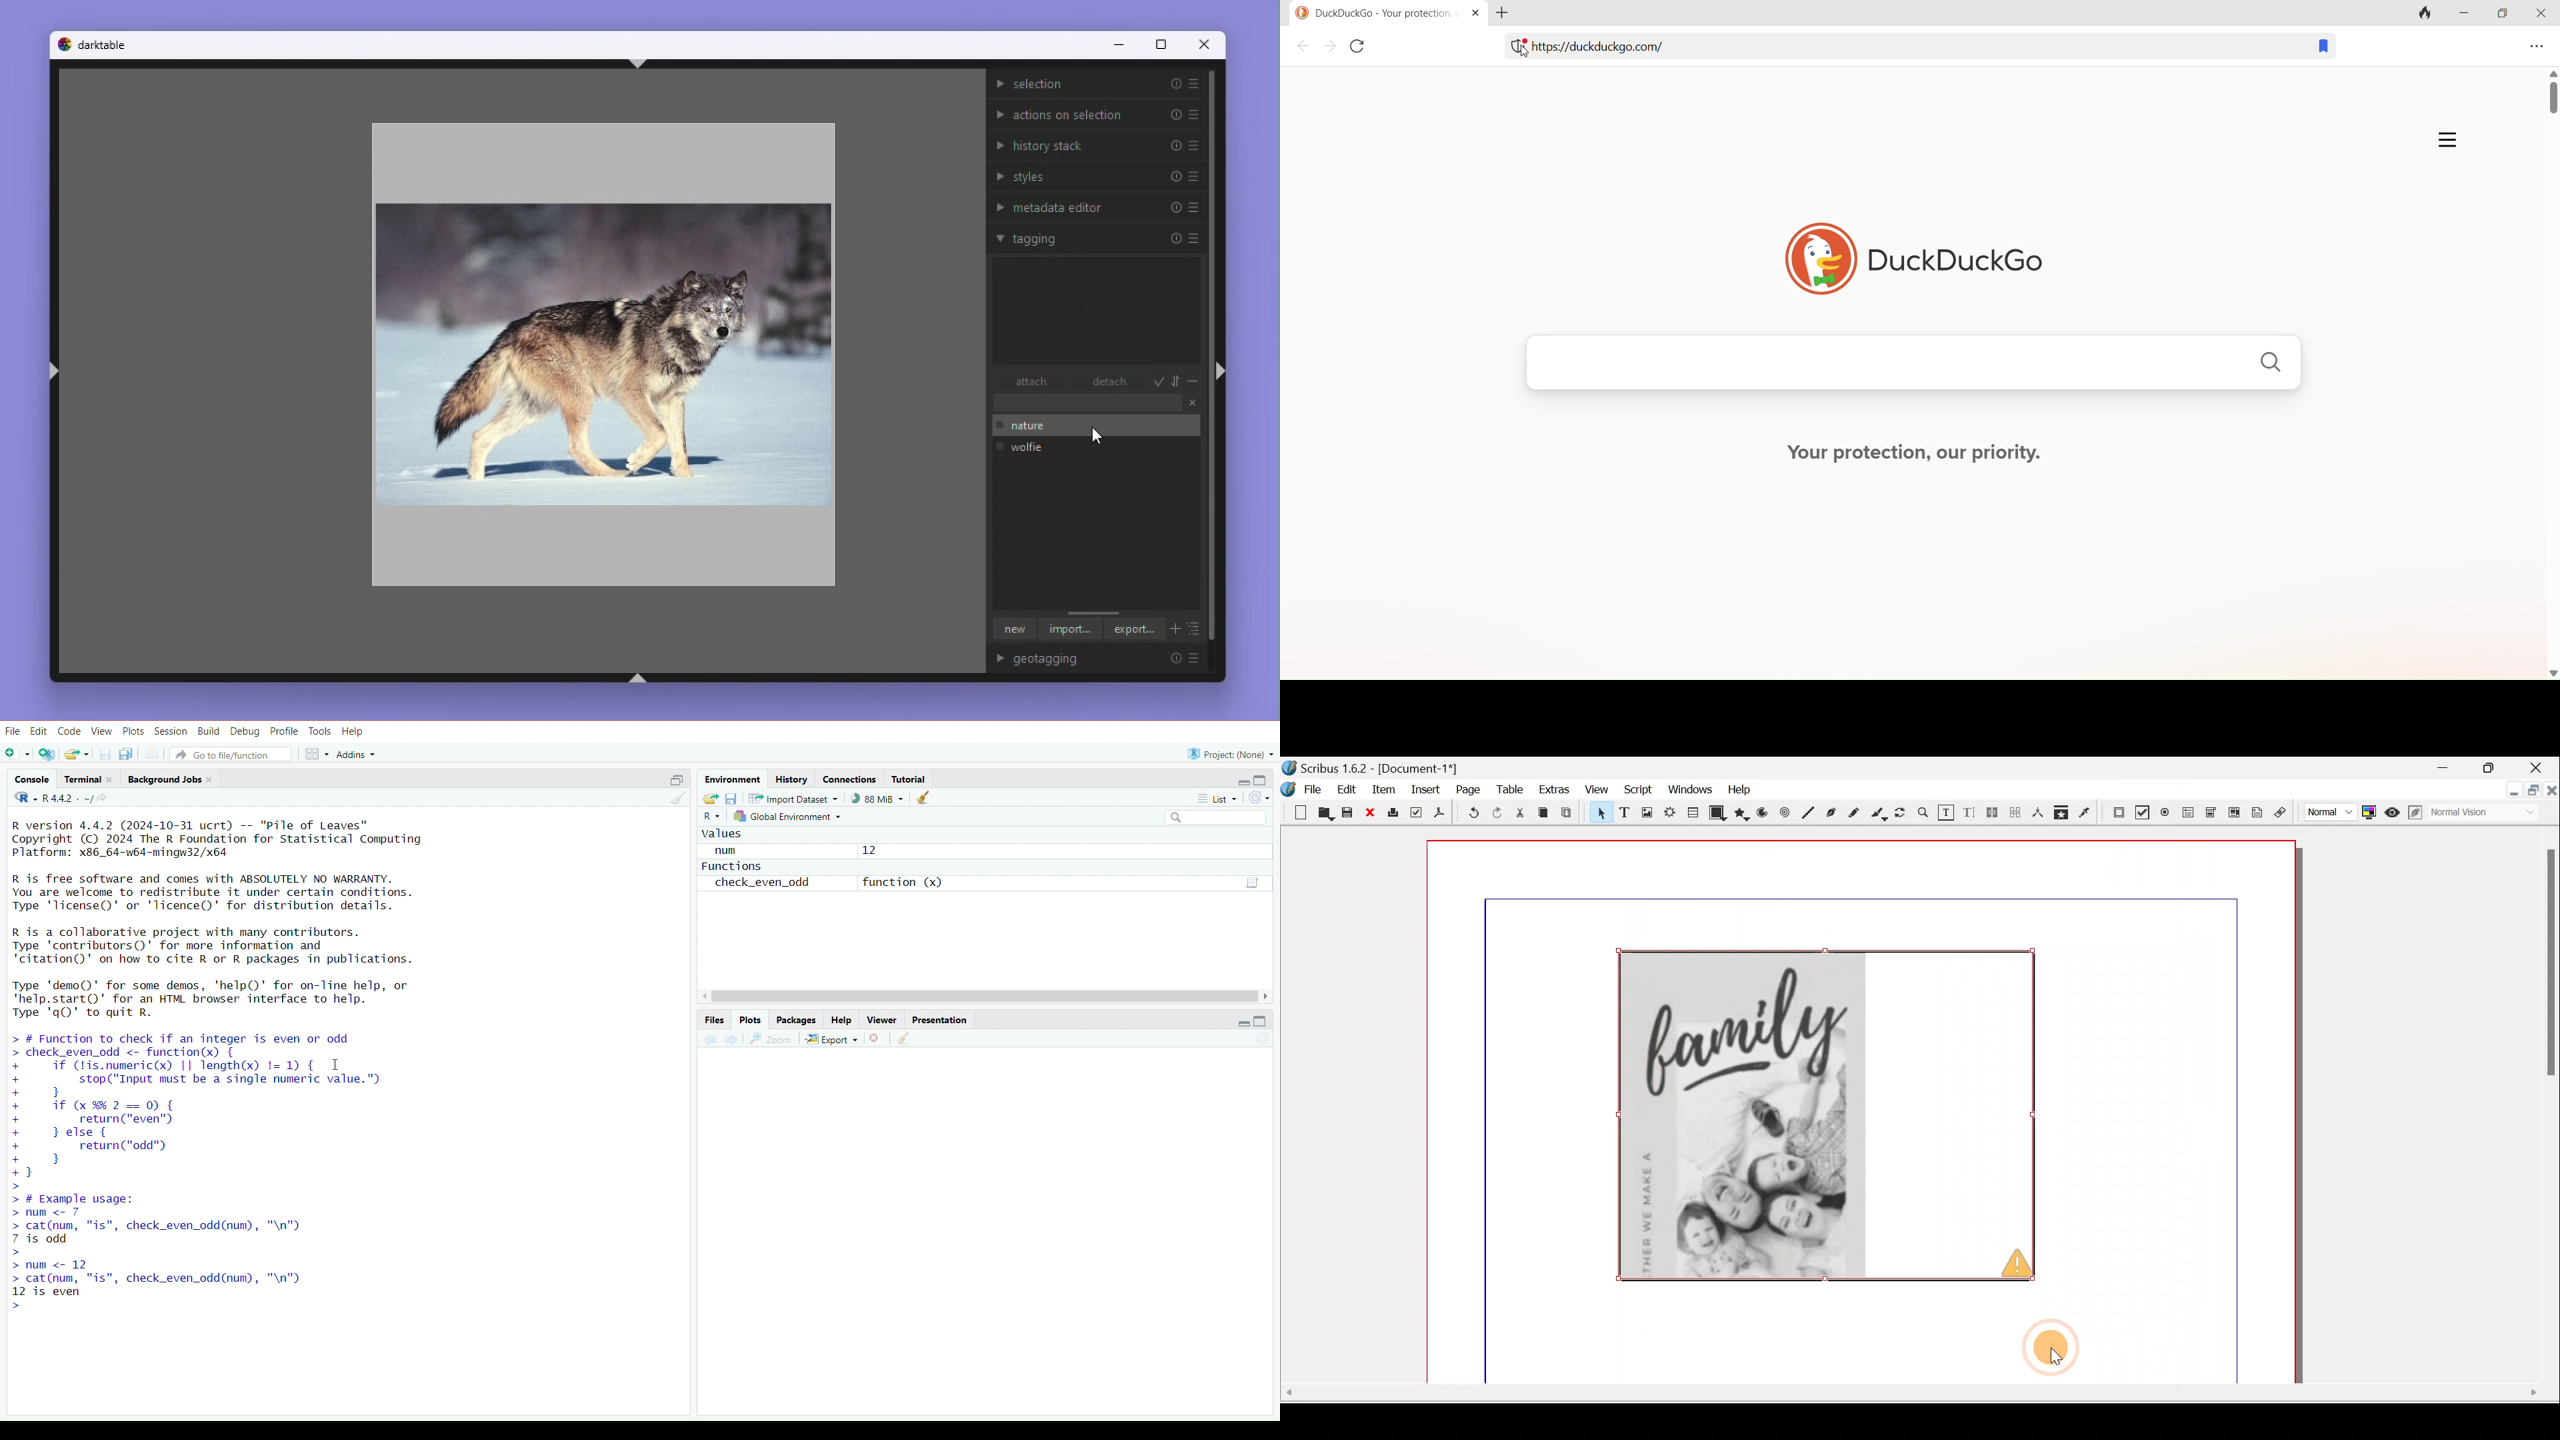  Describe the element at coordinates (1521, 813) in the screenshot. I see `Cut` at that location.